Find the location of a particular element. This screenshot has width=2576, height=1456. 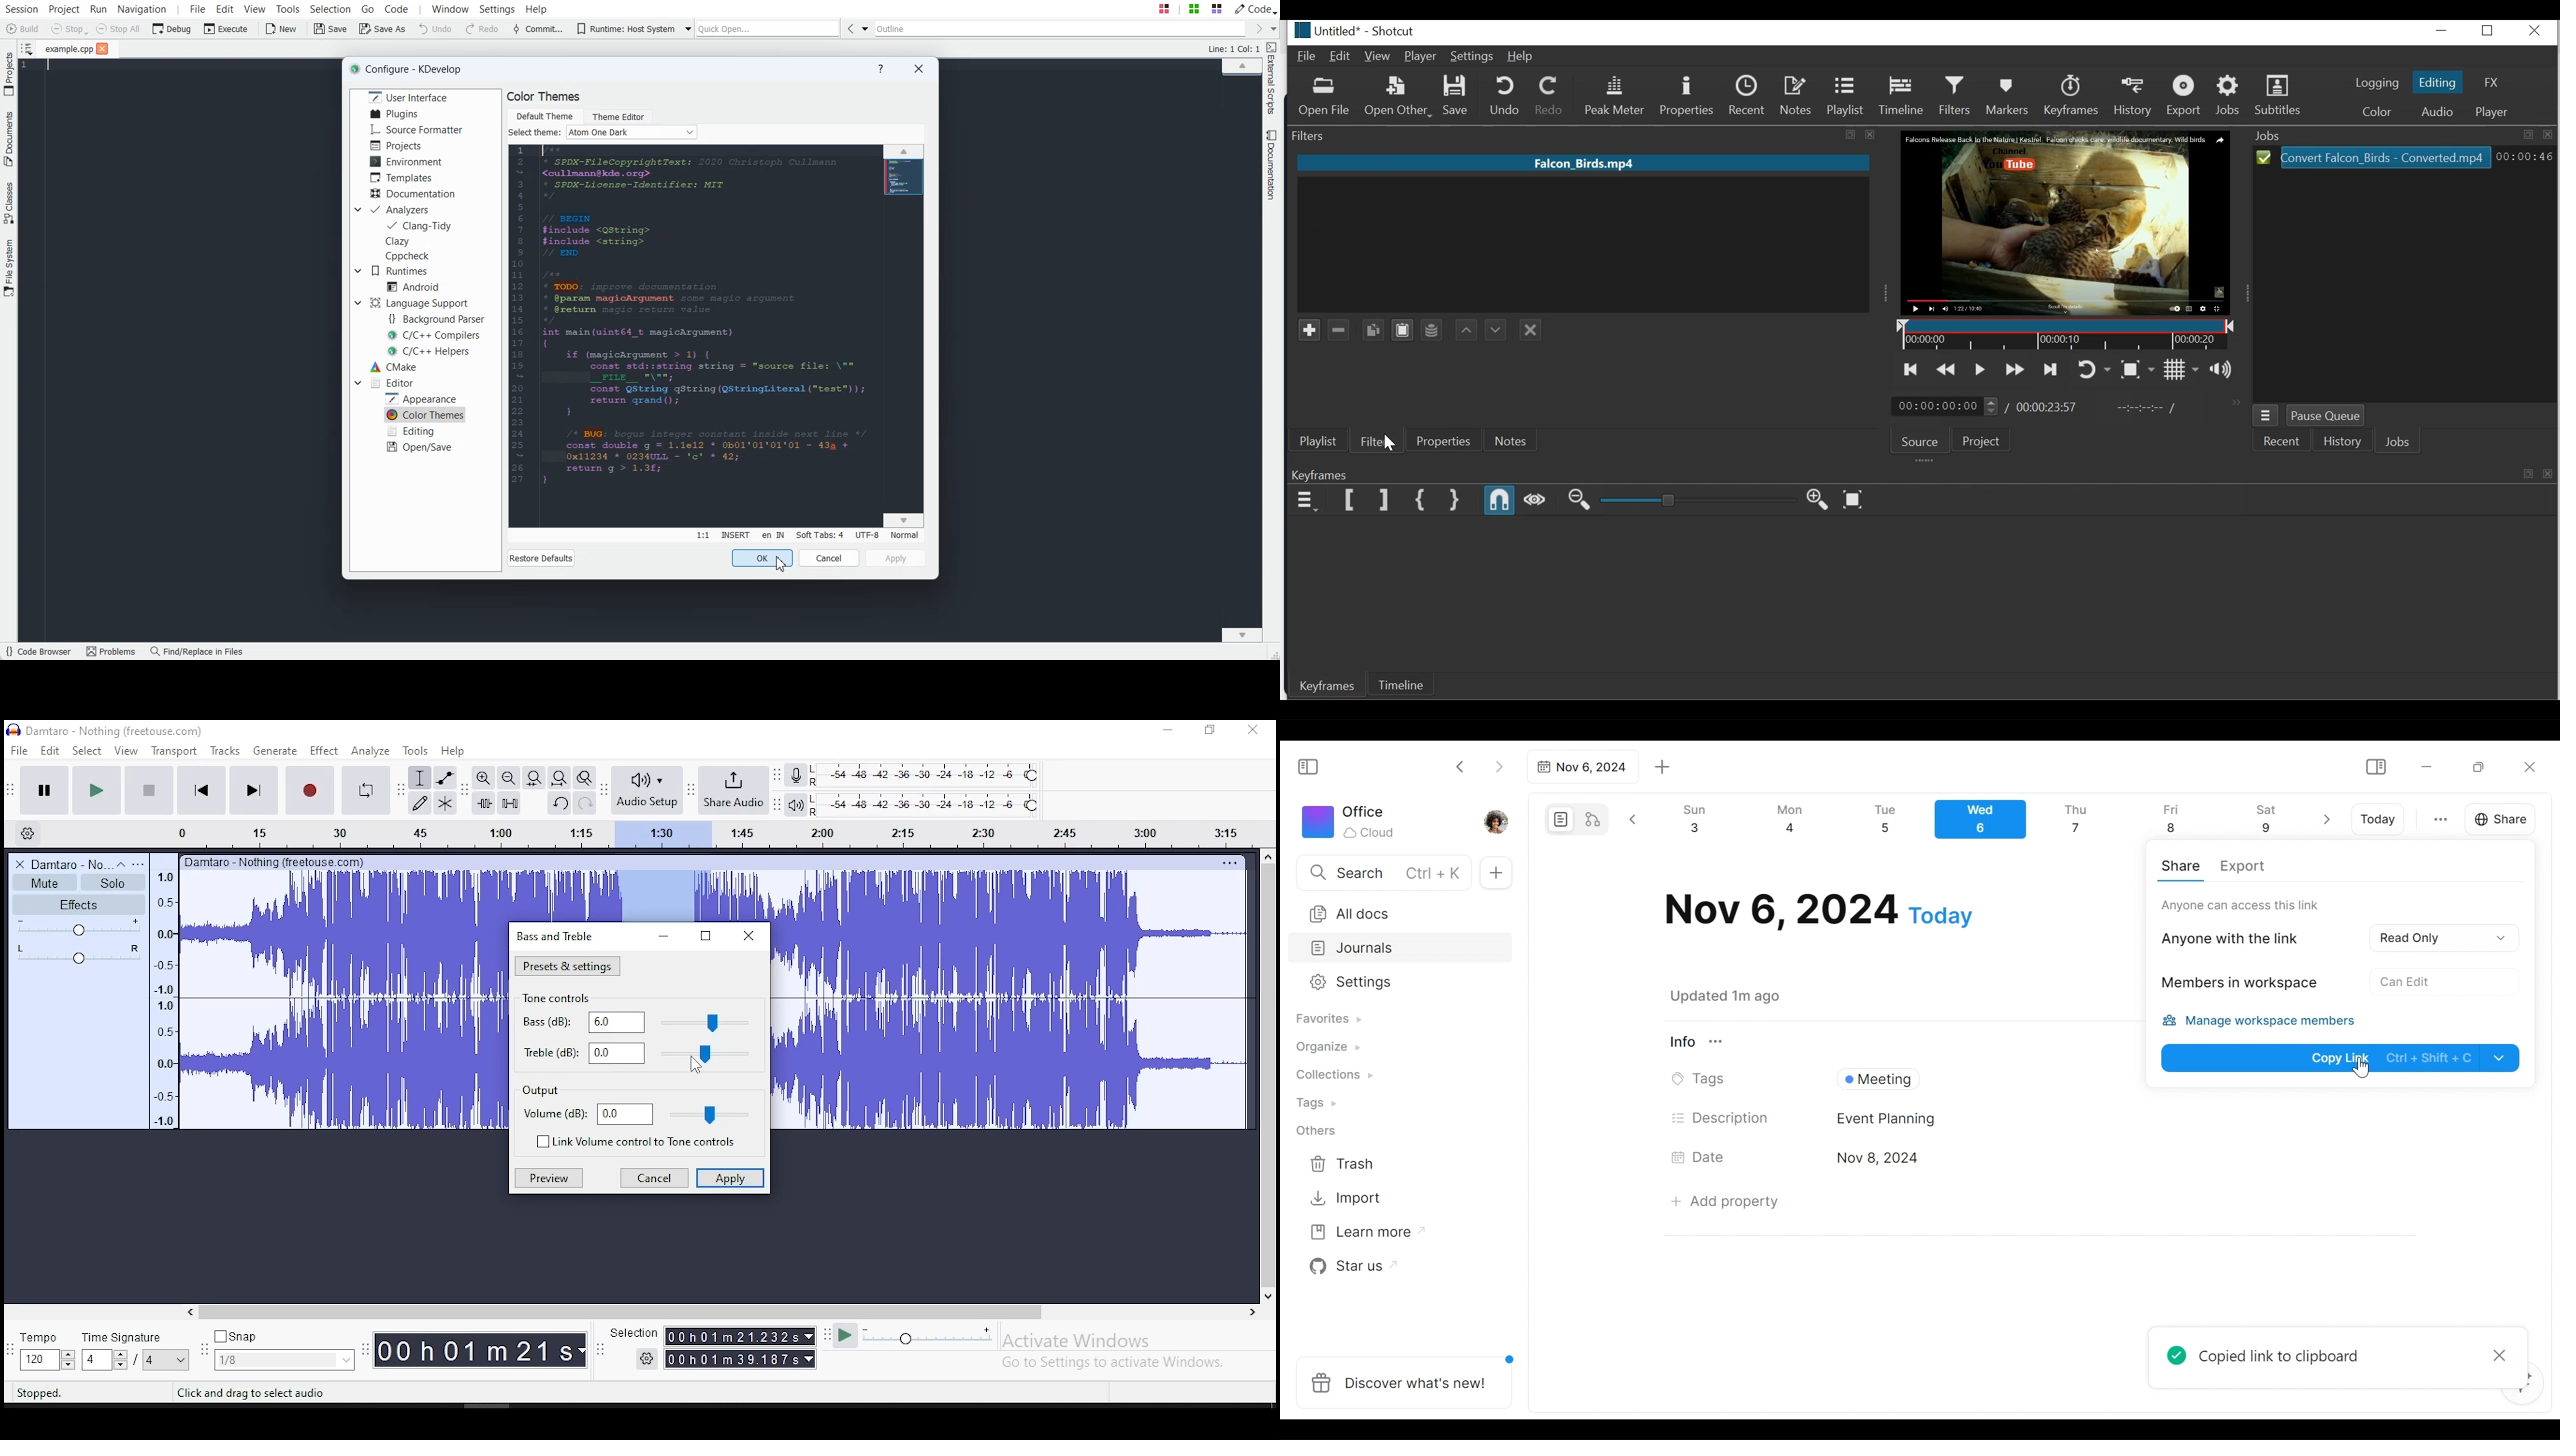

timeline settings is located at coordinates (26, 832).